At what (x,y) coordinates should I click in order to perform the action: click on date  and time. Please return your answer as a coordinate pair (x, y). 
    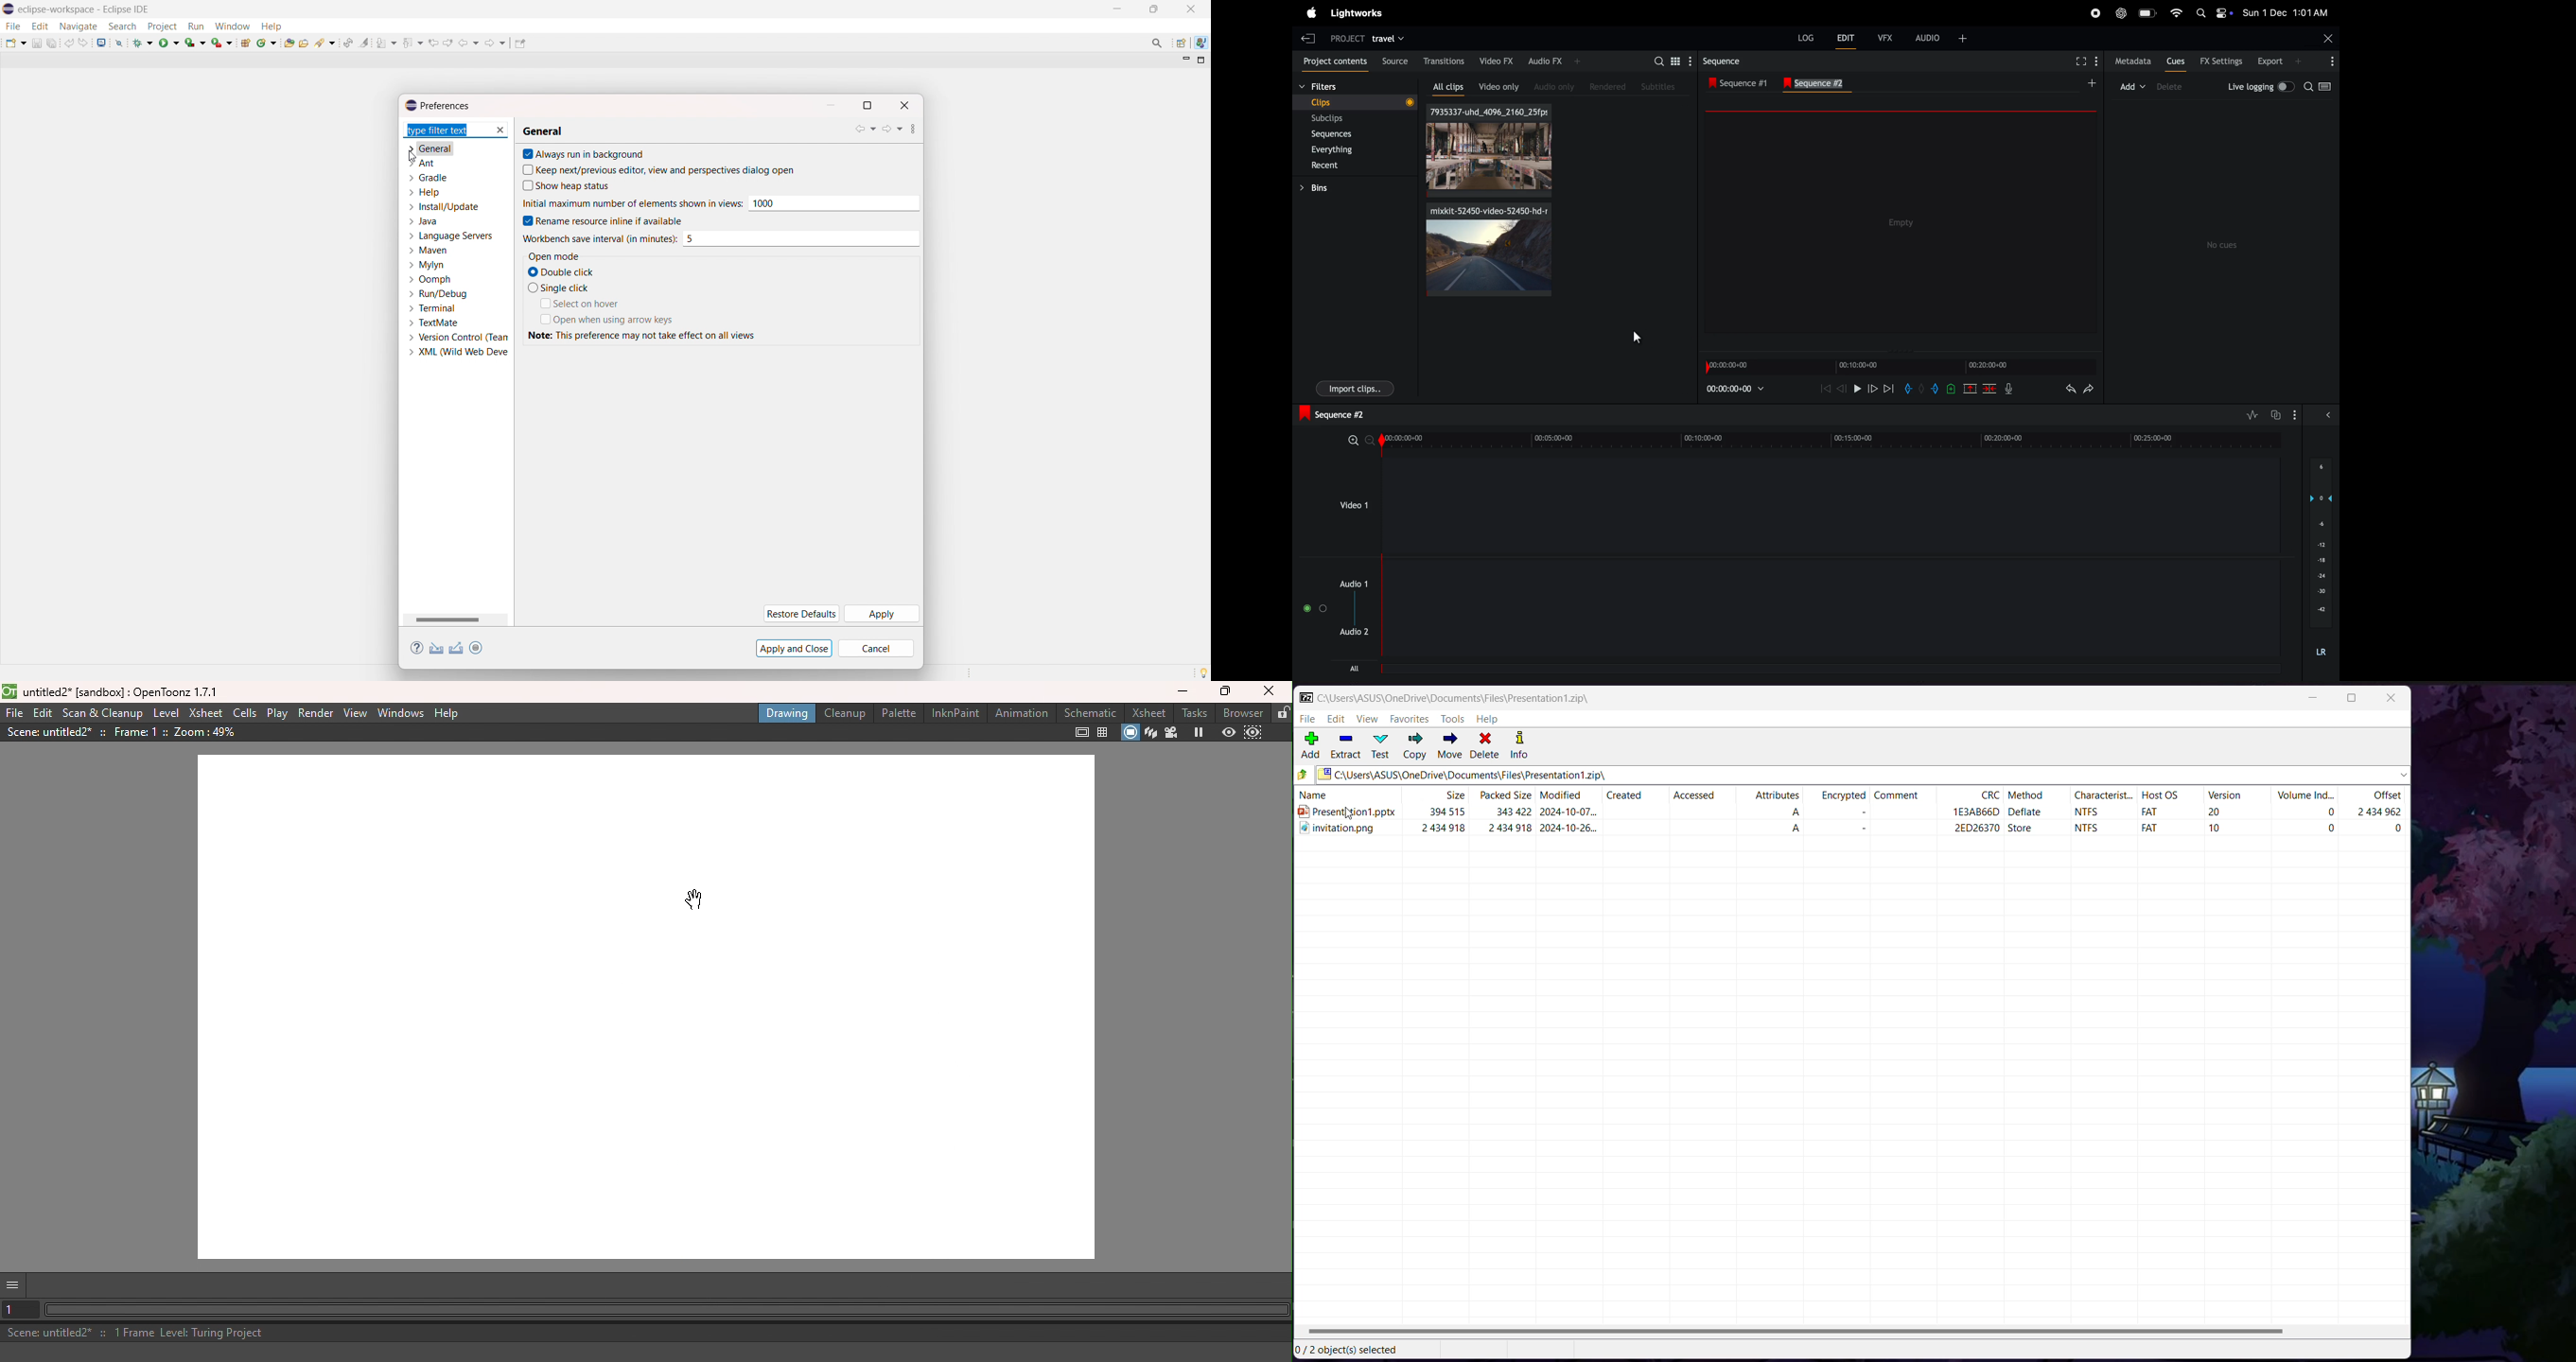
    Looking at the image, I should click on (2285, 11).